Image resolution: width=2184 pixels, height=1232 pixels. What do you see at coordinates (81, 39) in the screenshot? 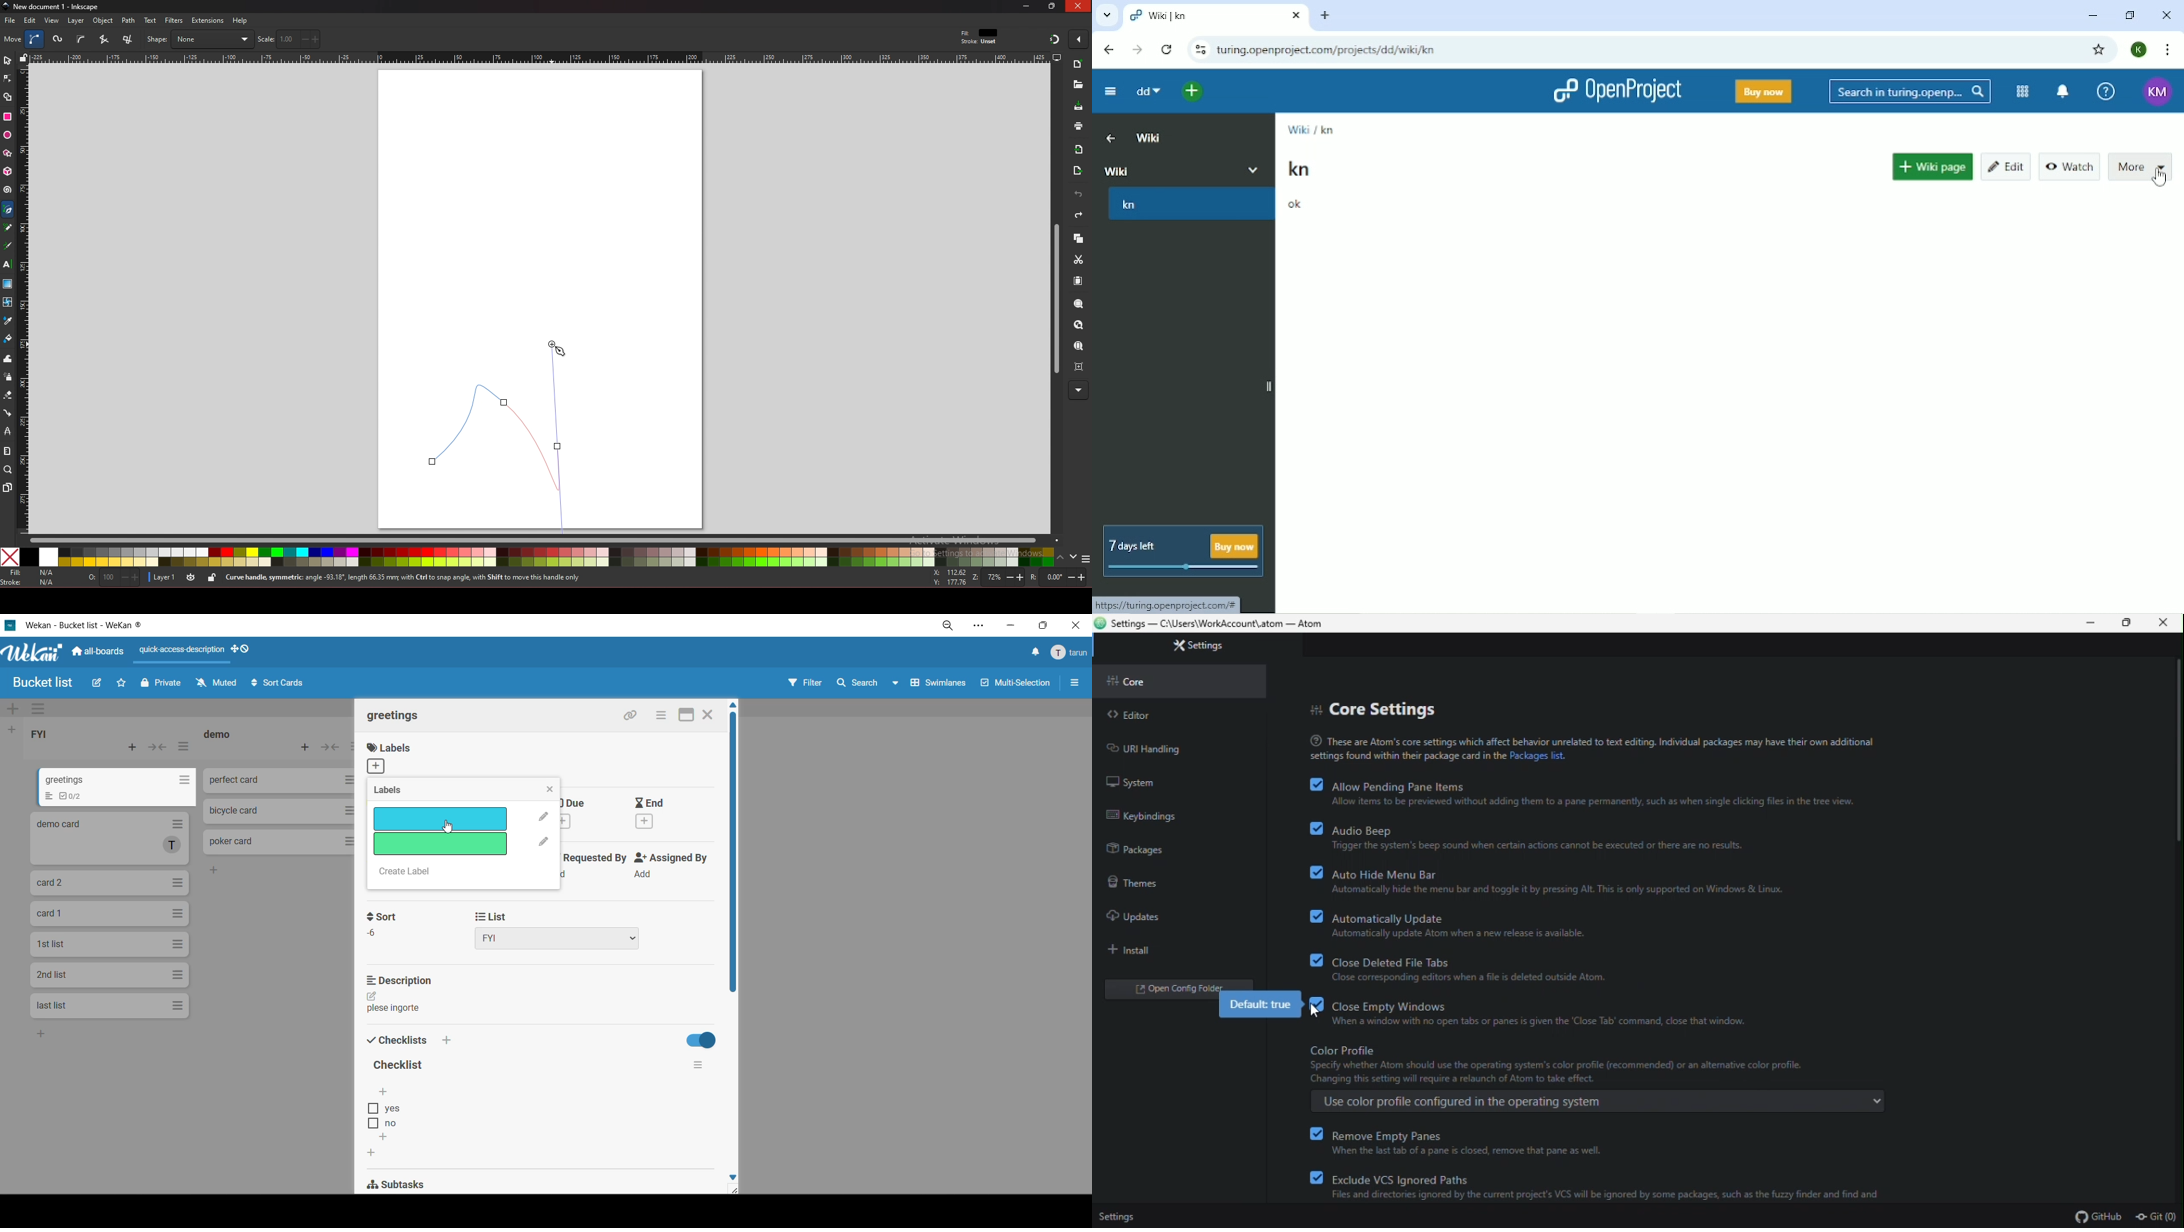
I see `b spline path` at bounding box center [81, 39].